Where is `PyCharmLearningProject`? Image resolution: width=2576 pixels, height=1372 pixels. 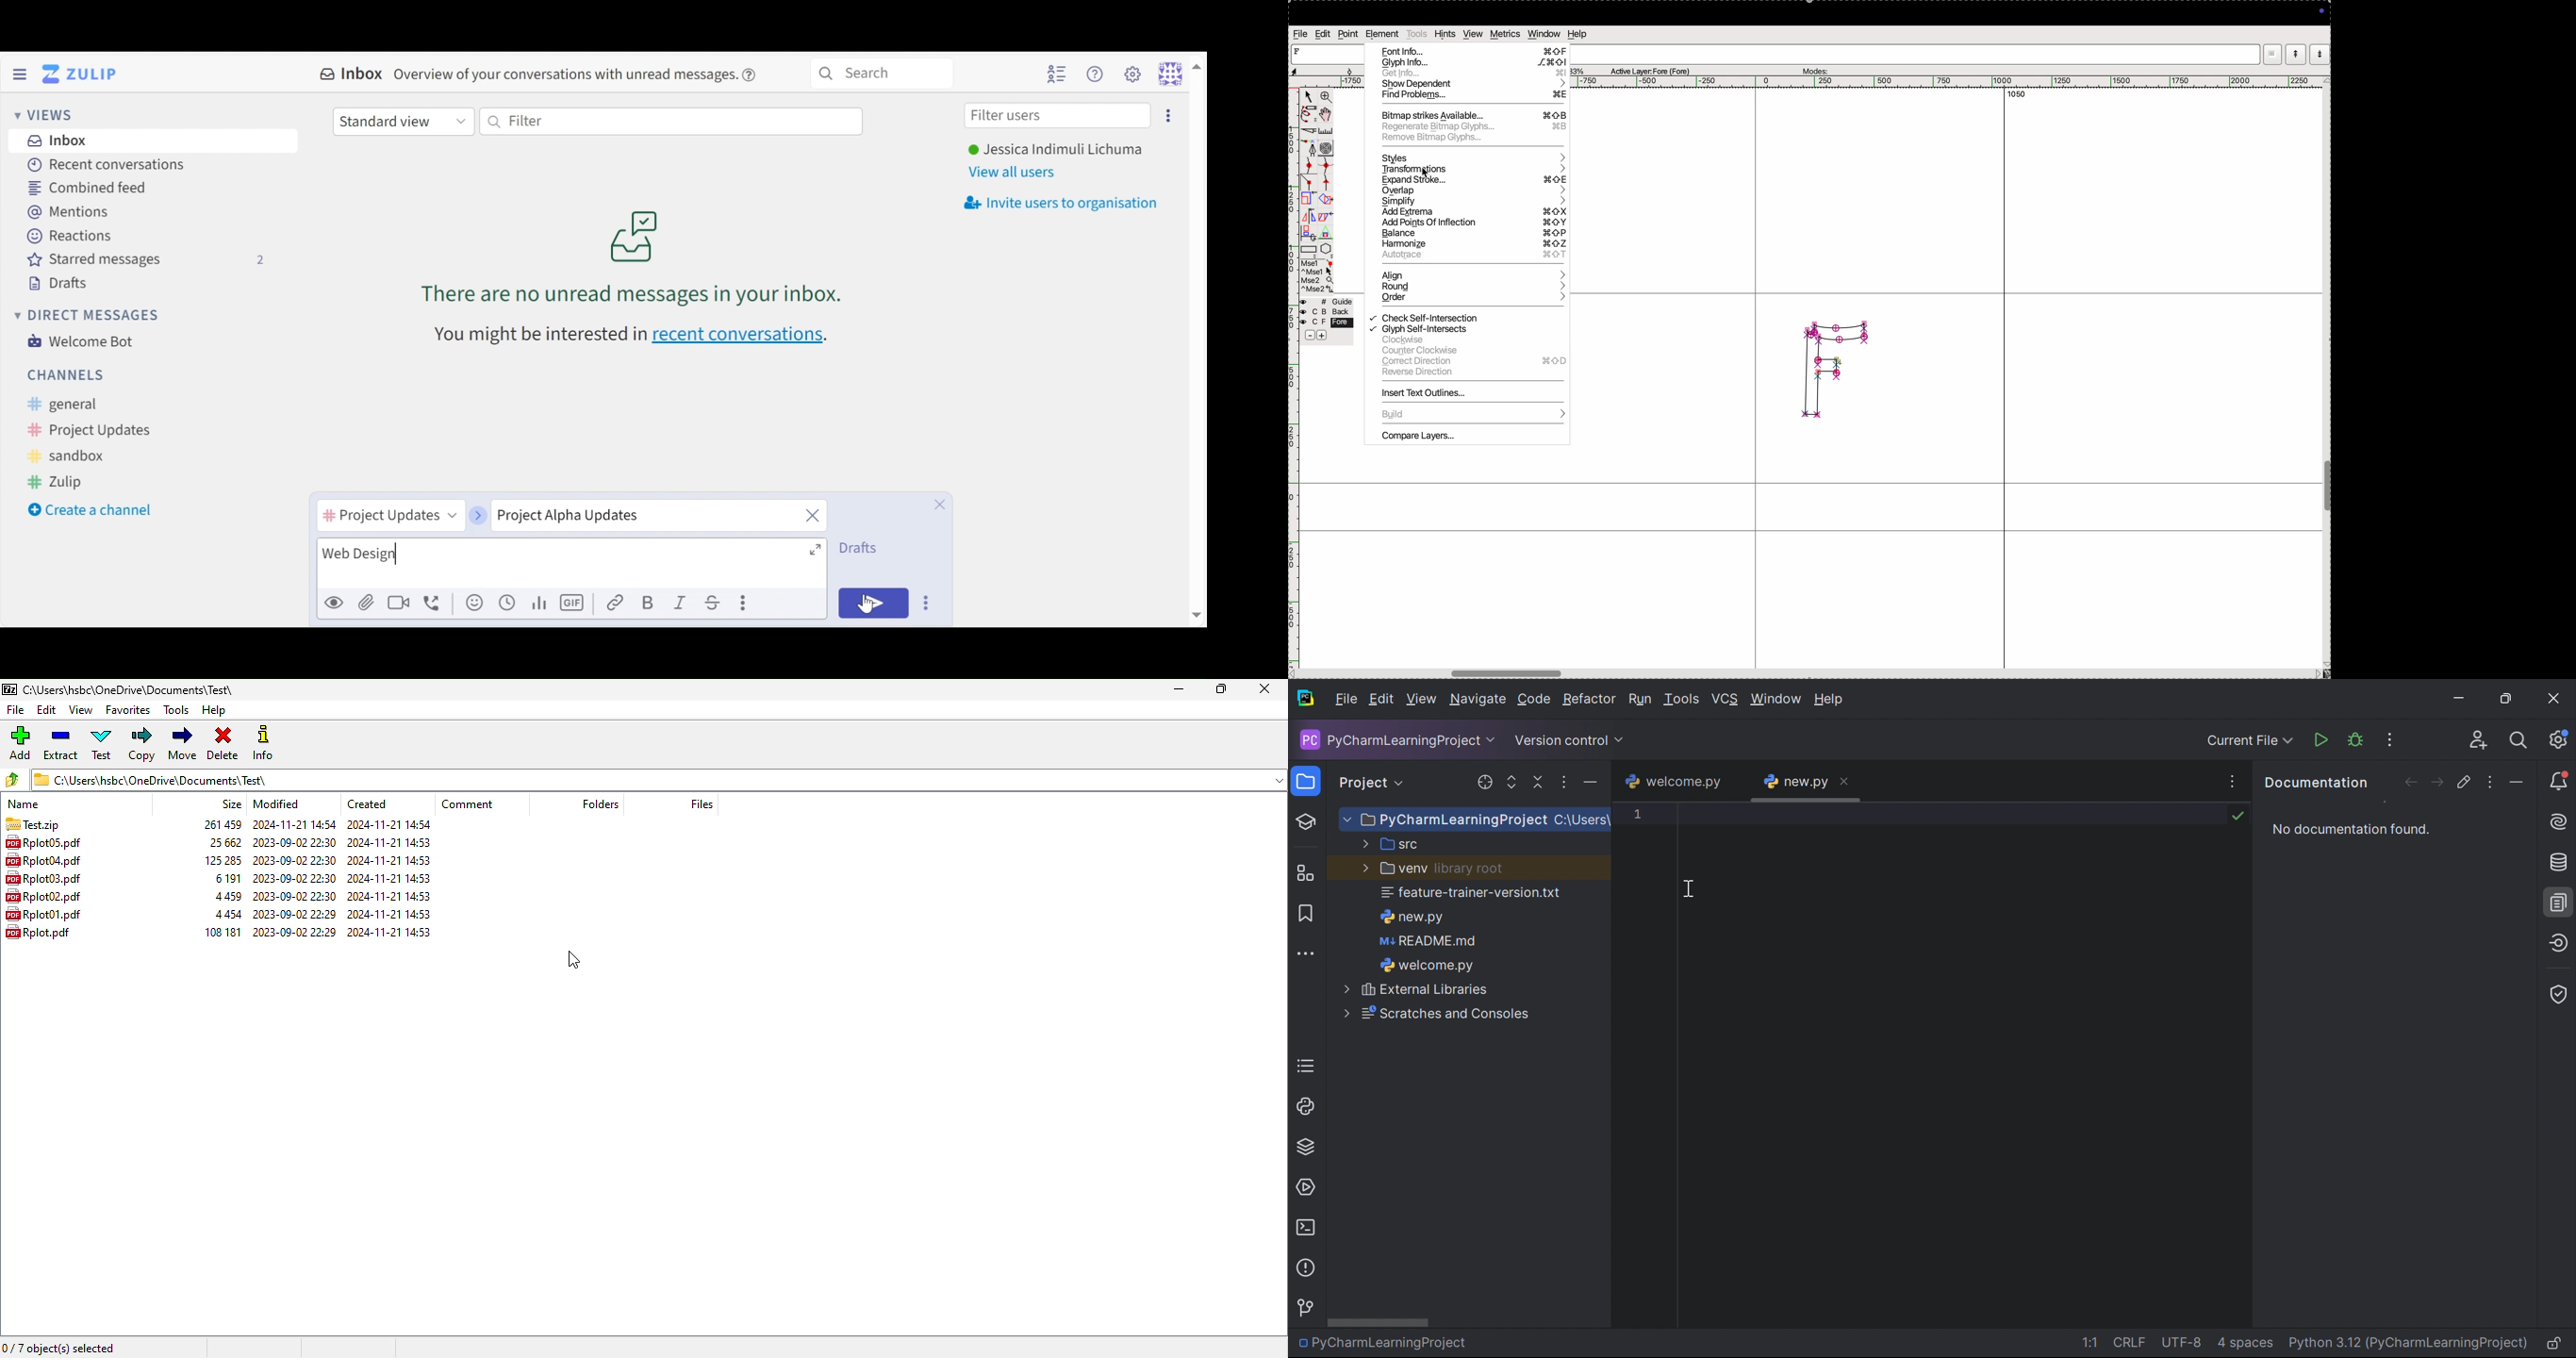 PyCharmLearningProject is located at coordinates (1389, 740).